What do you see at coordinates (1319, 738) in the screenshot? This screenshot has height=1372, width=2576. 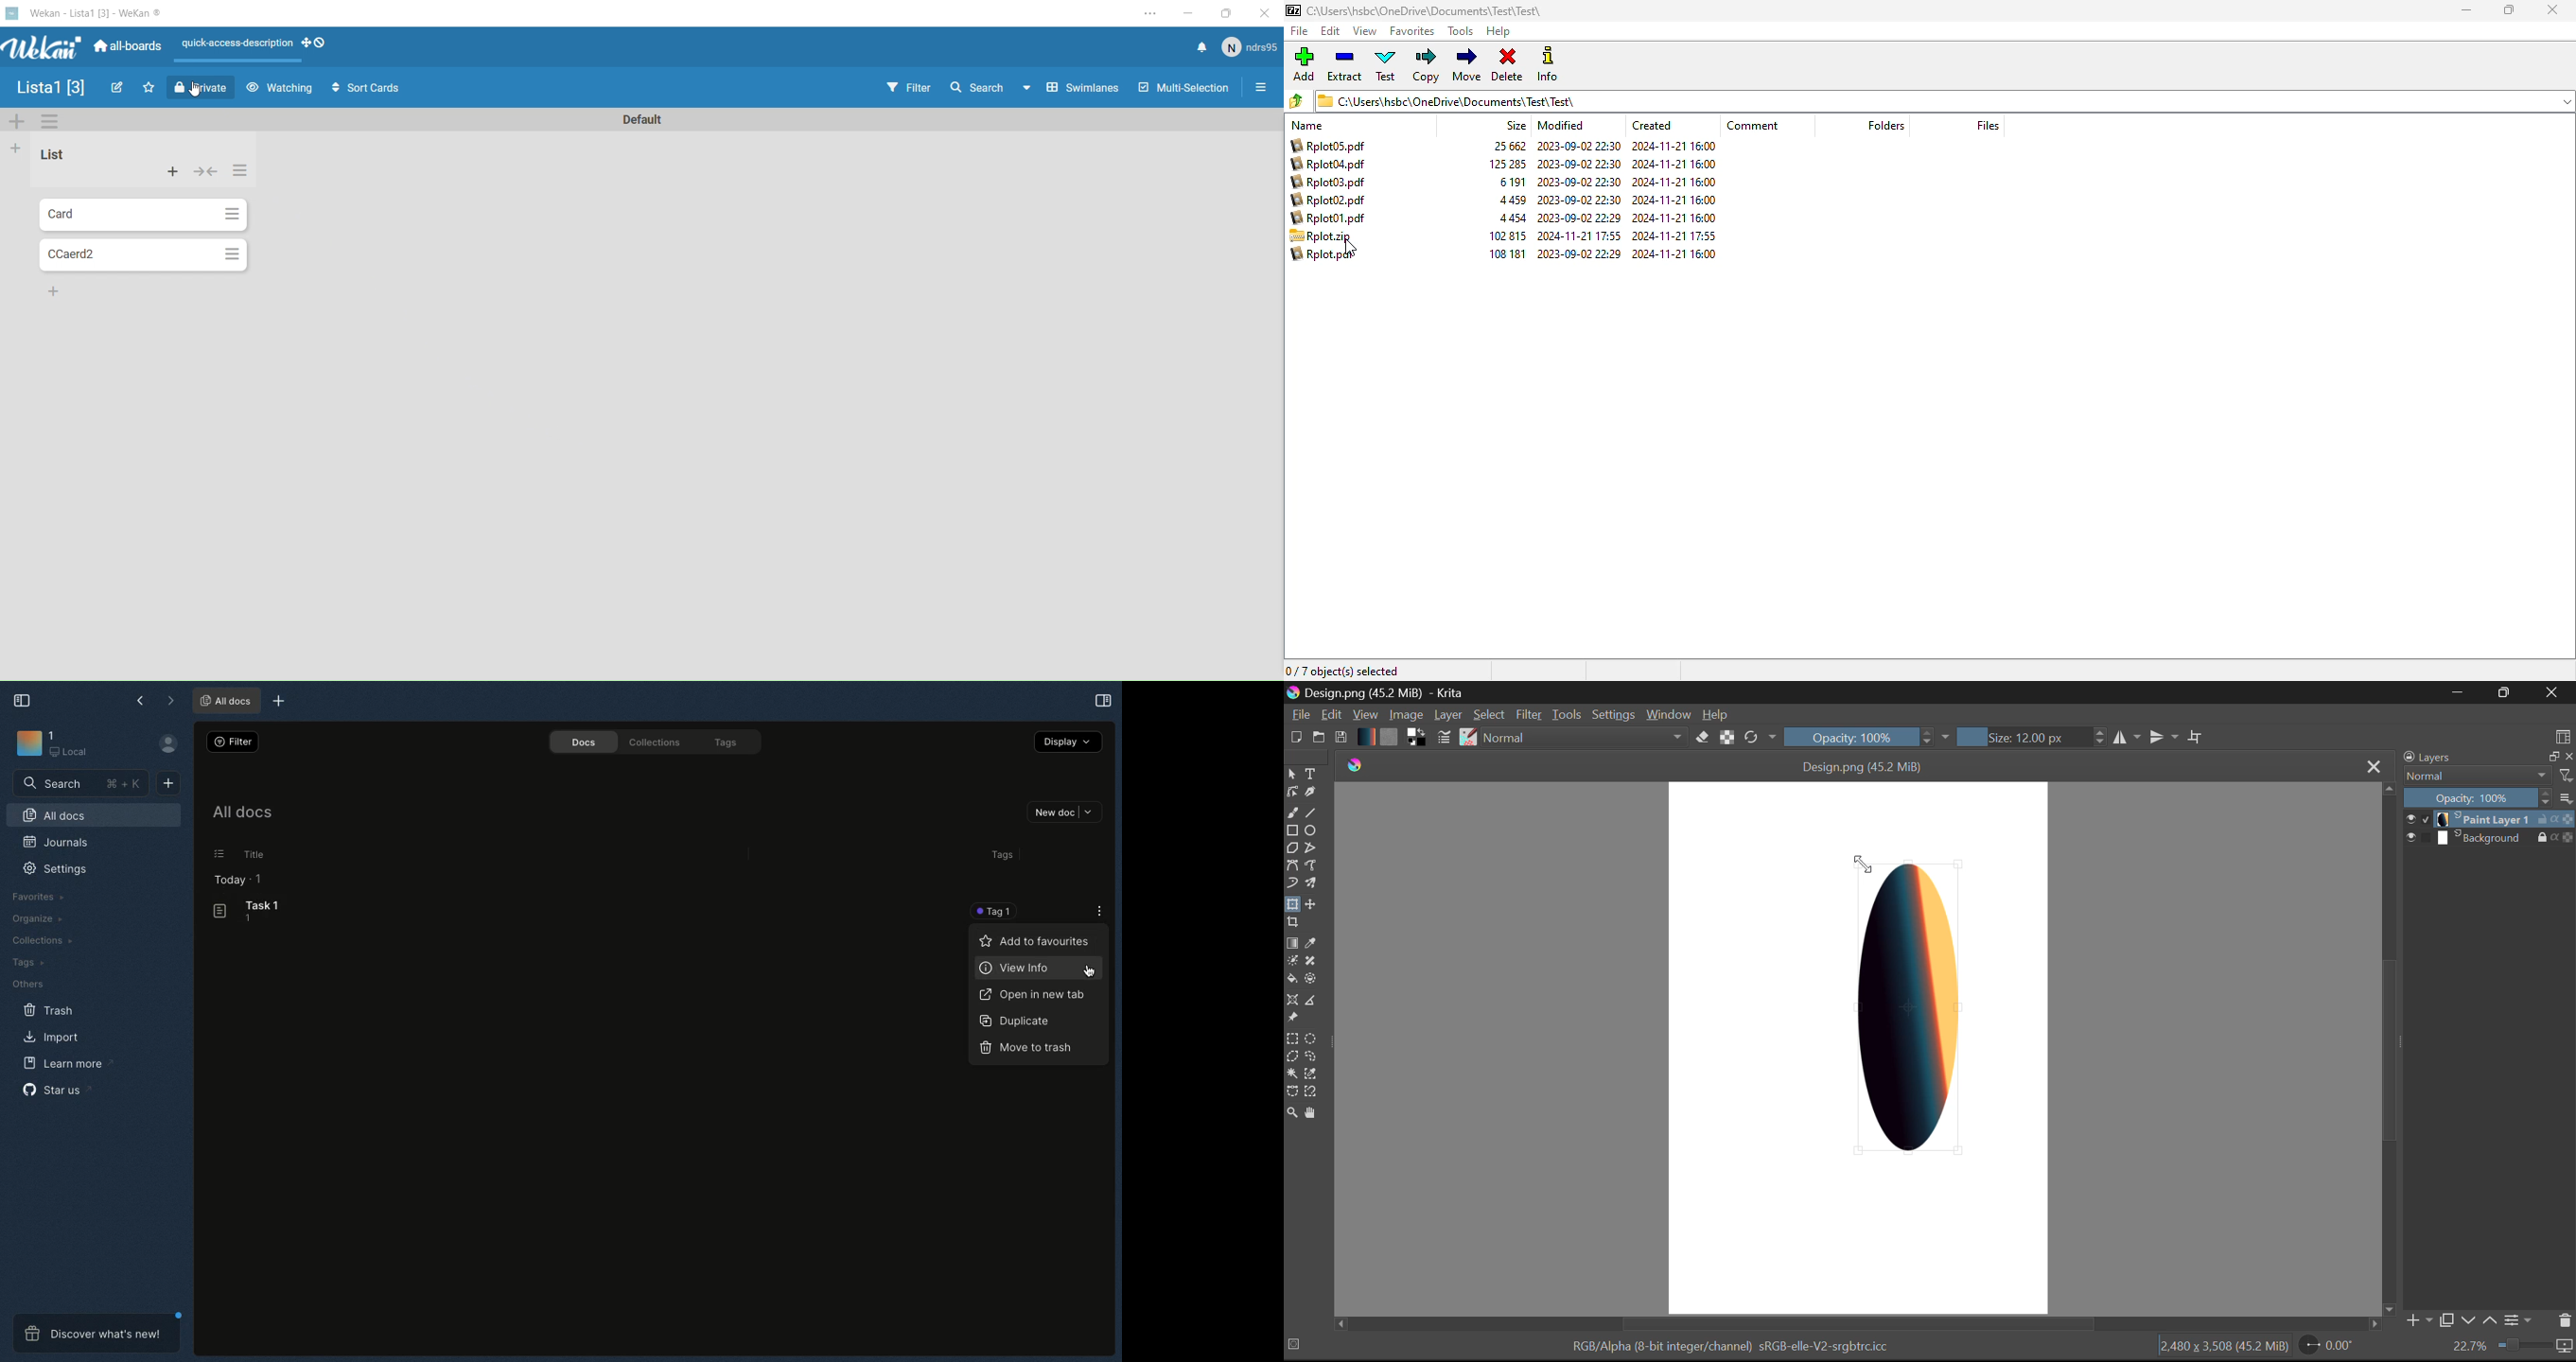 I see `Open` at bounding box center [1319, 738].